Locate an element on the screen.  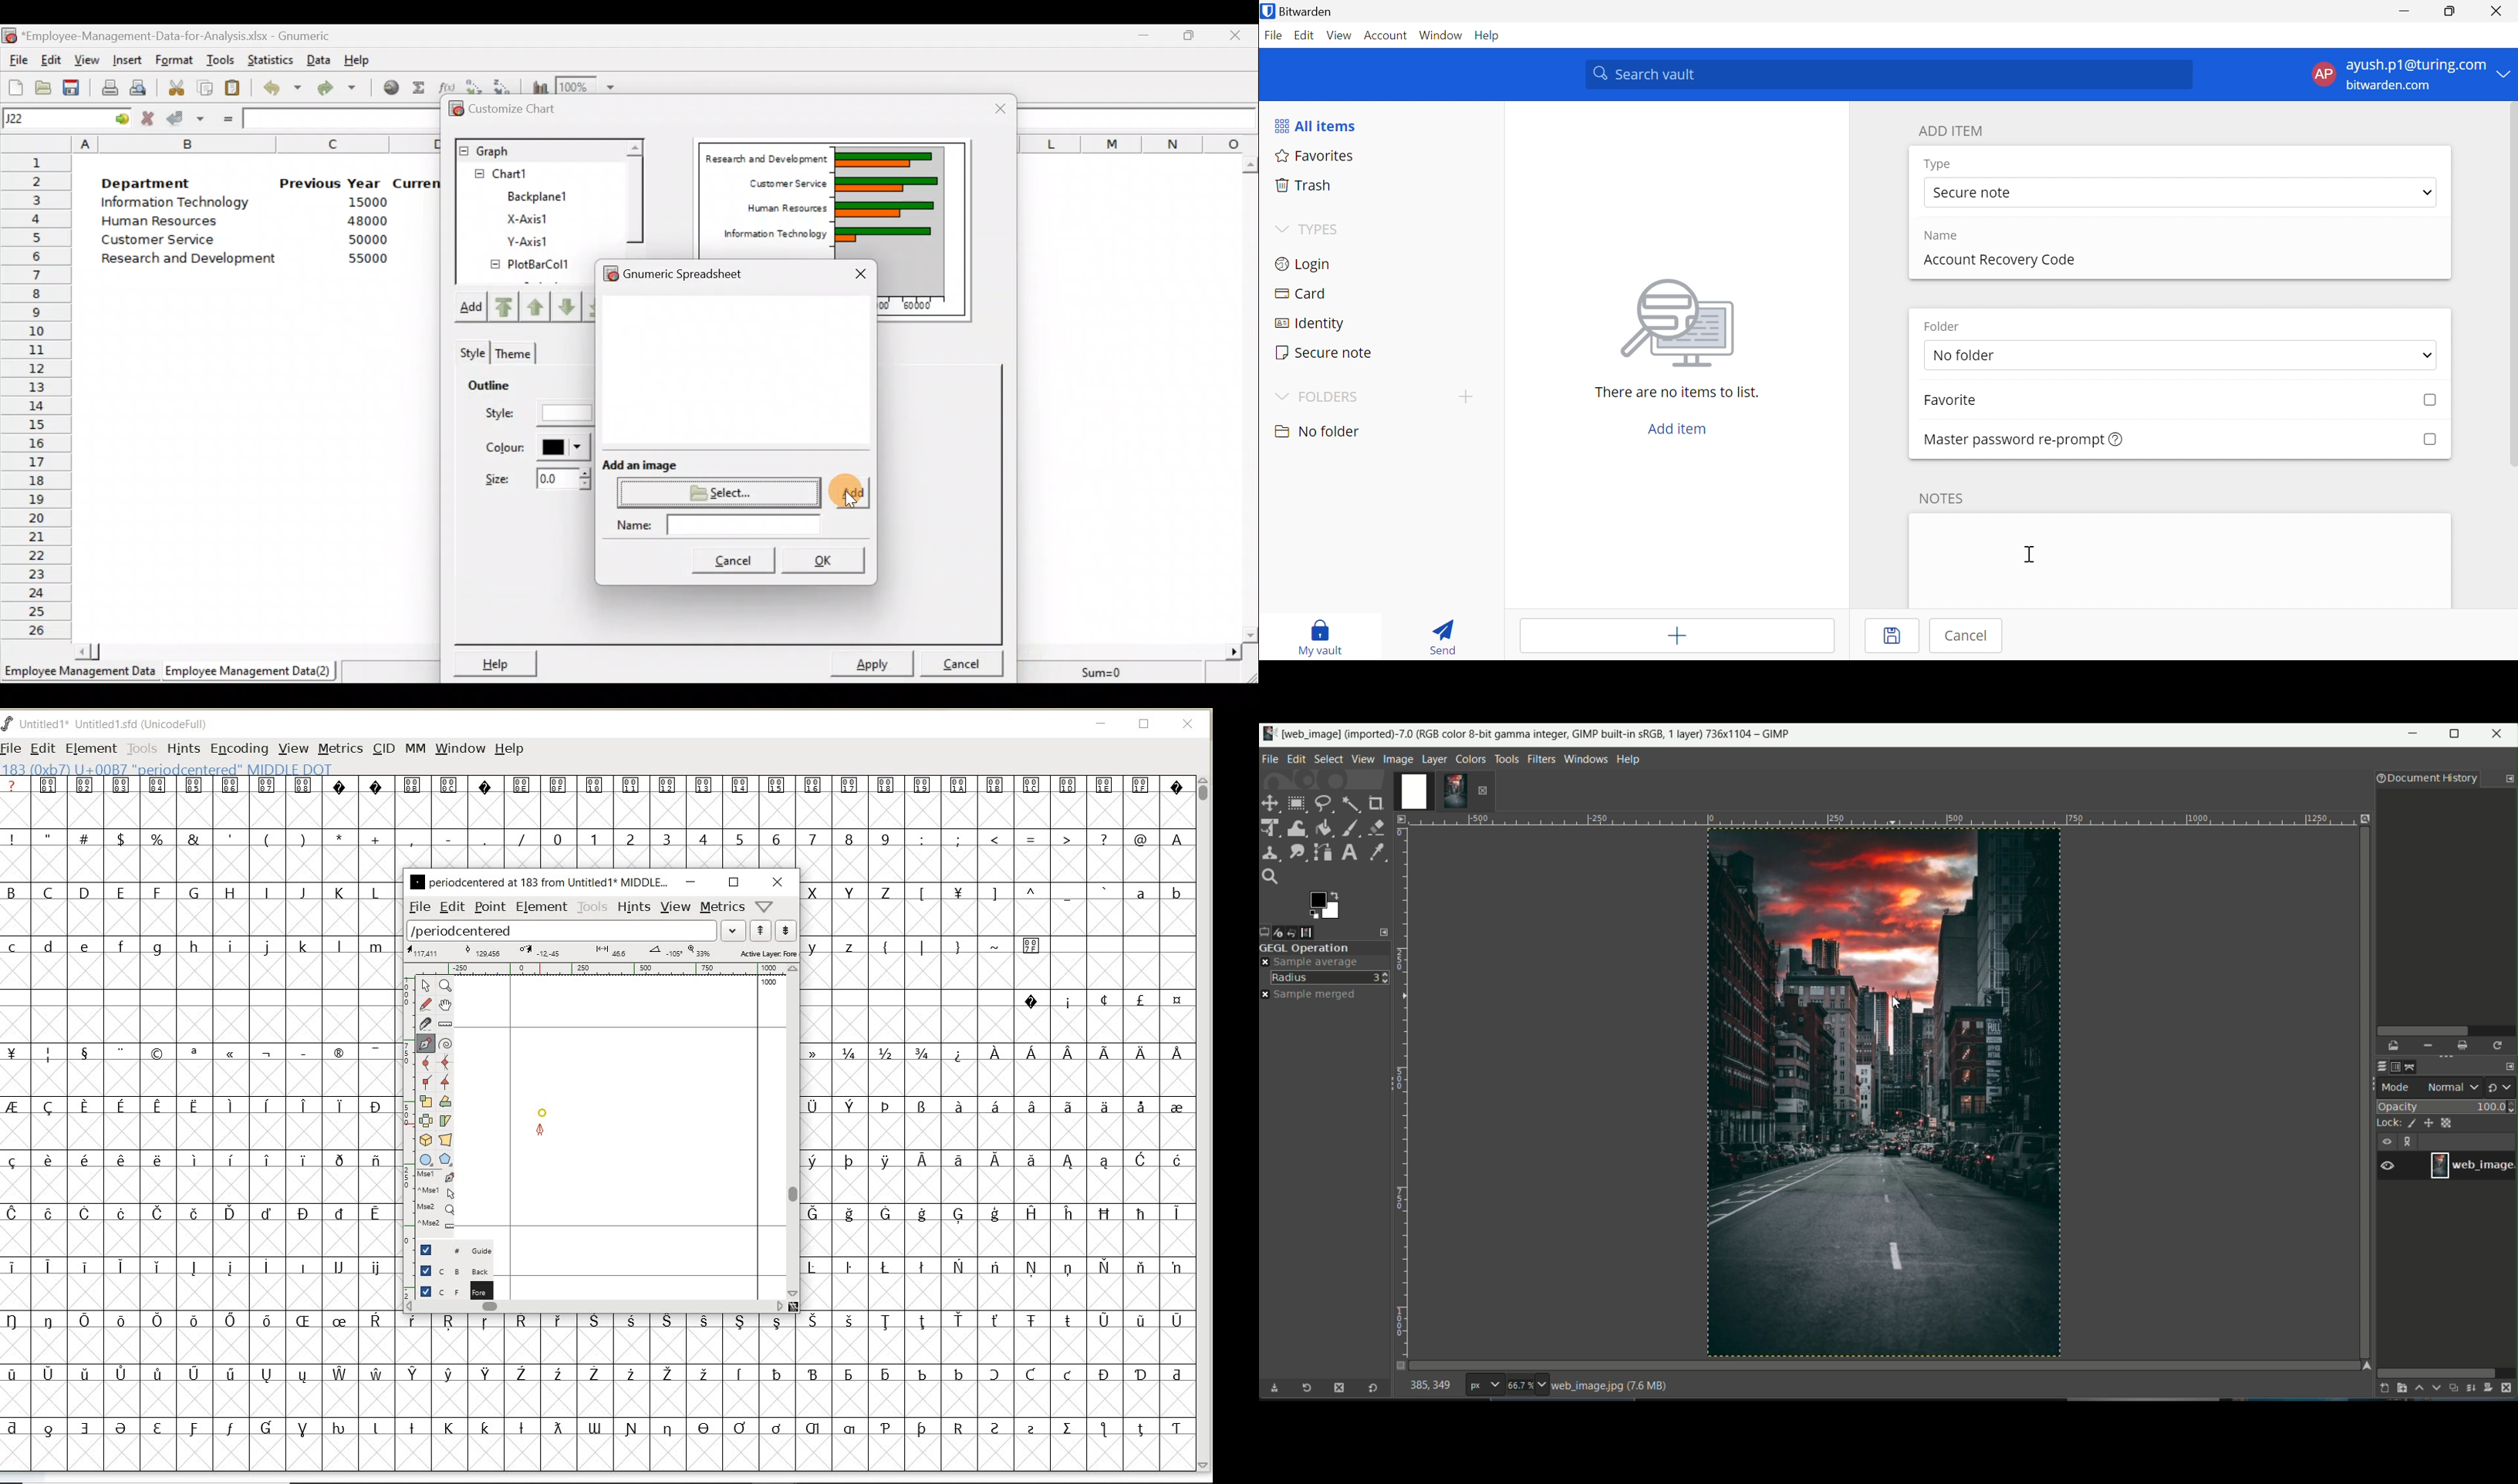
bucket fill tool is located at coordinates (1324, 827).